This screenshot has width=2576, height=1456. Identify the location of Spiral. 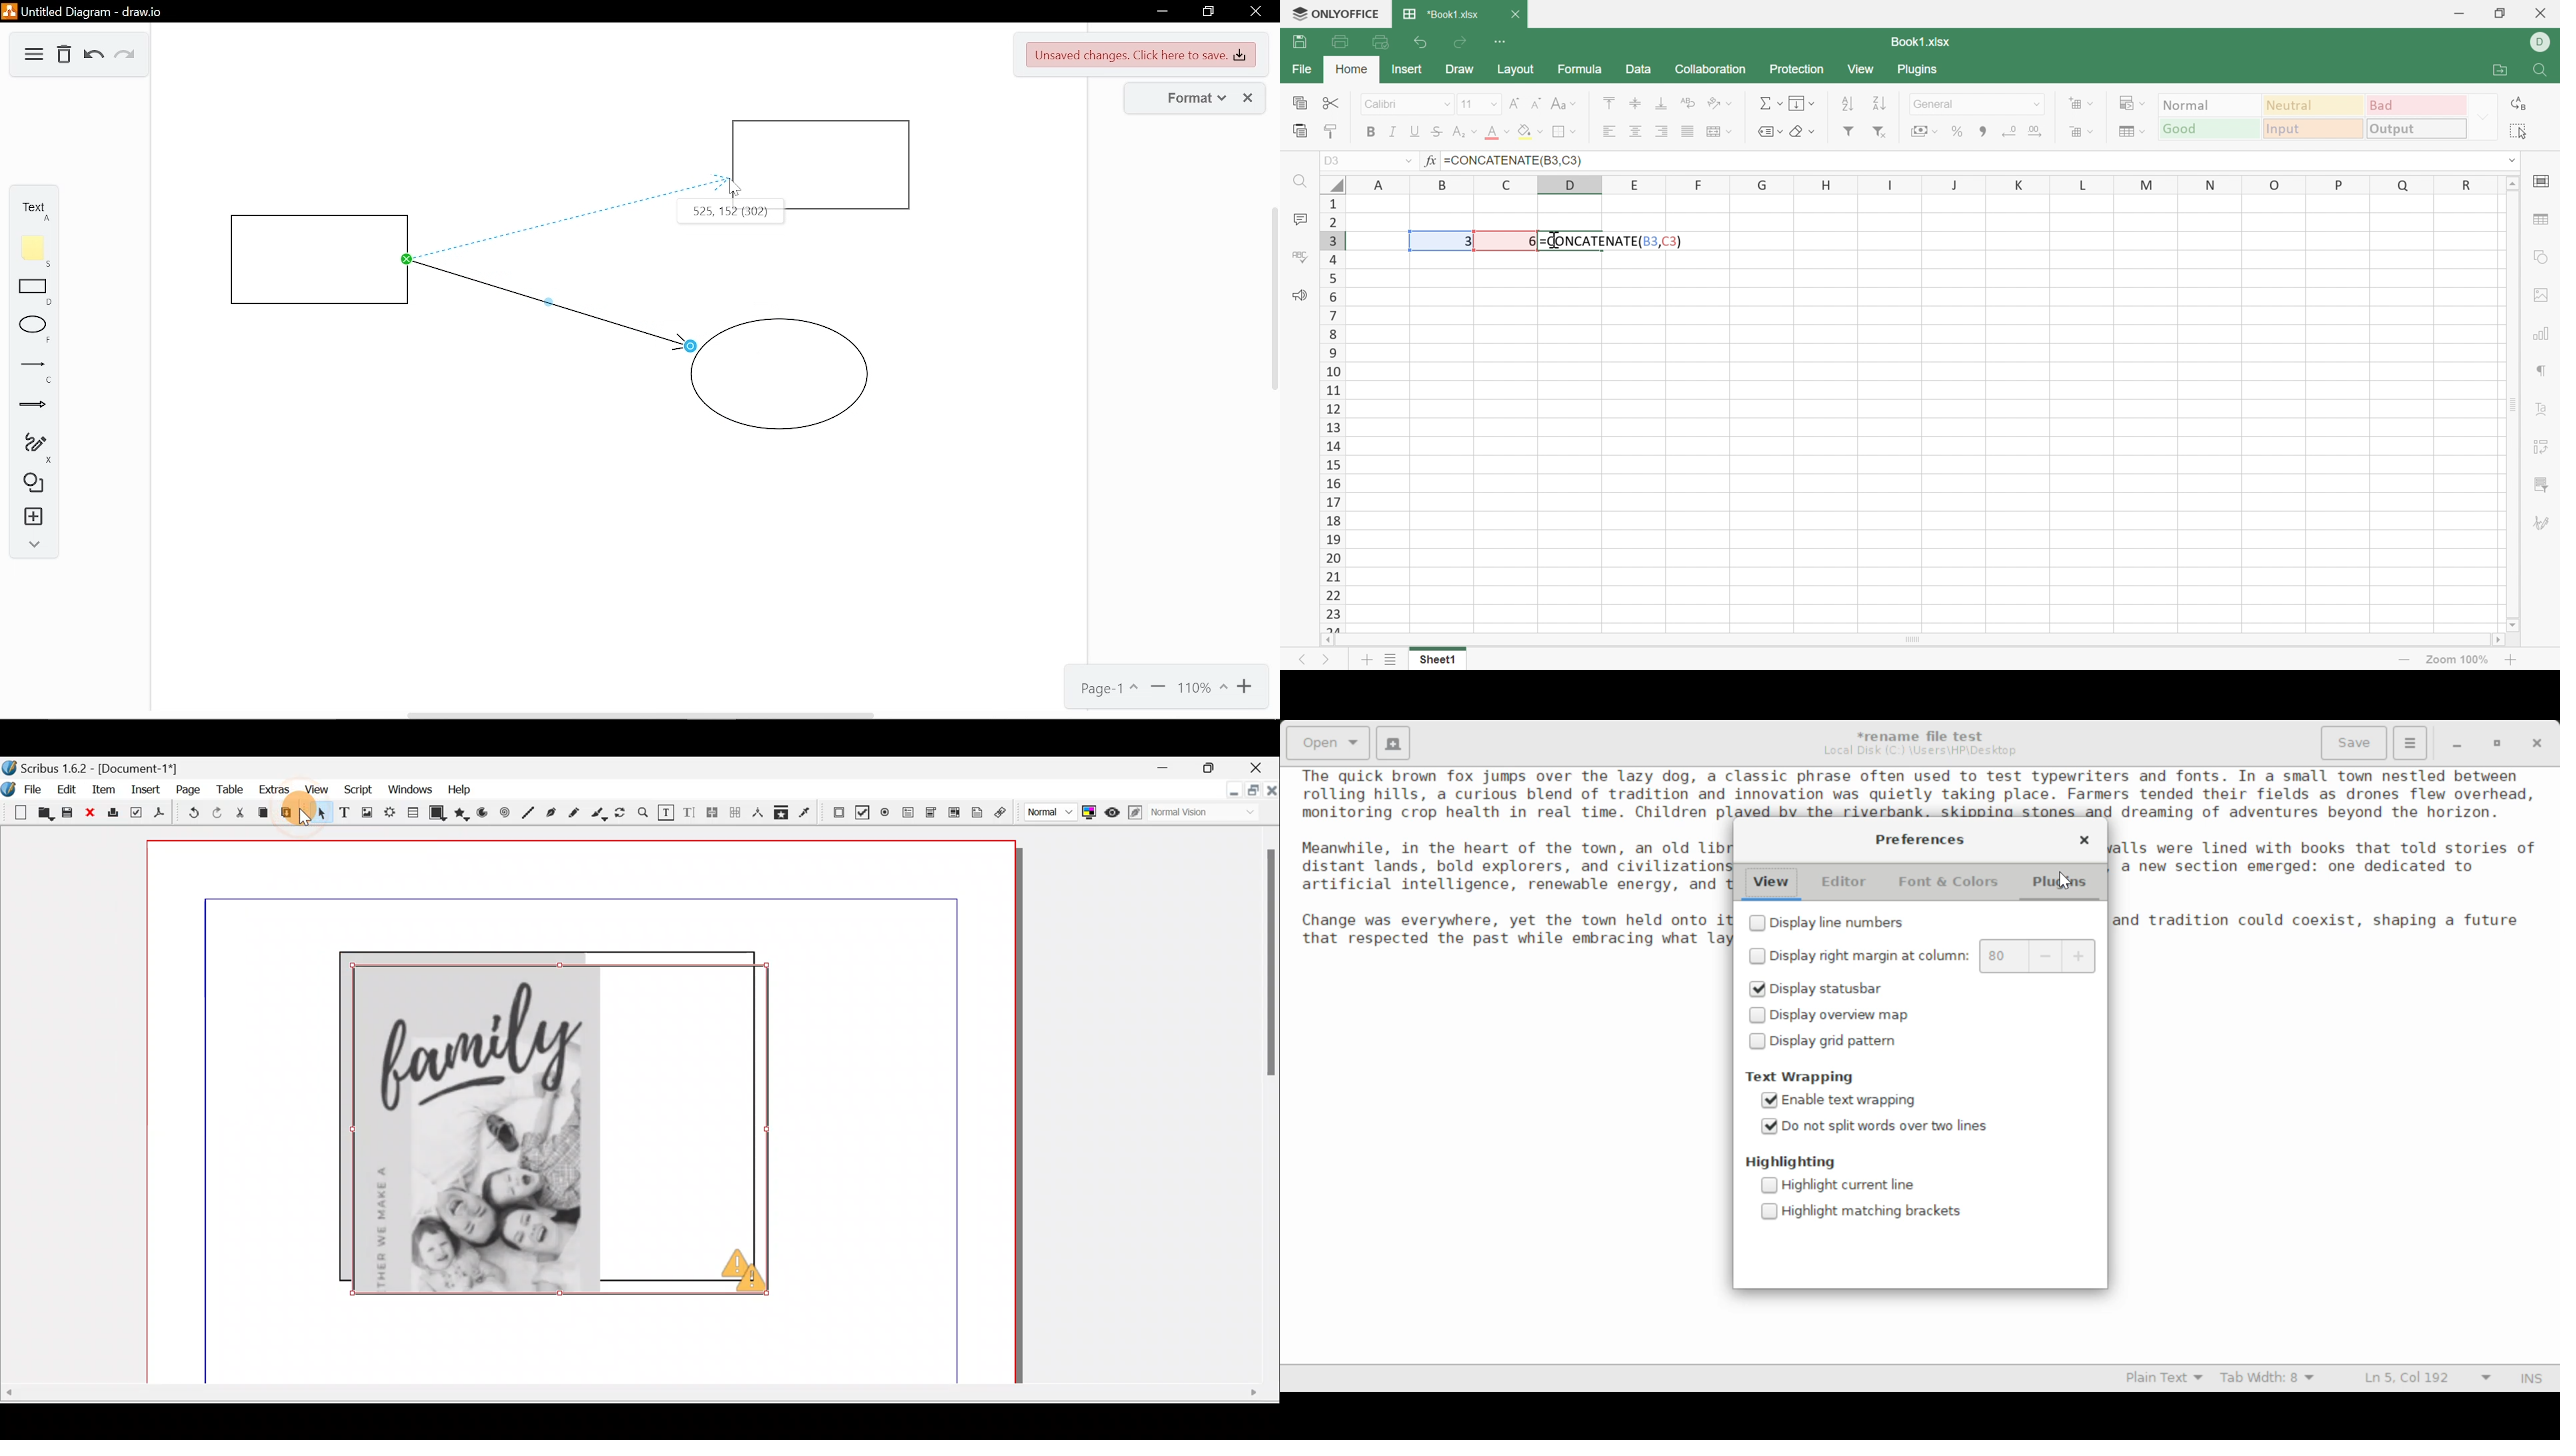
(507, 814).